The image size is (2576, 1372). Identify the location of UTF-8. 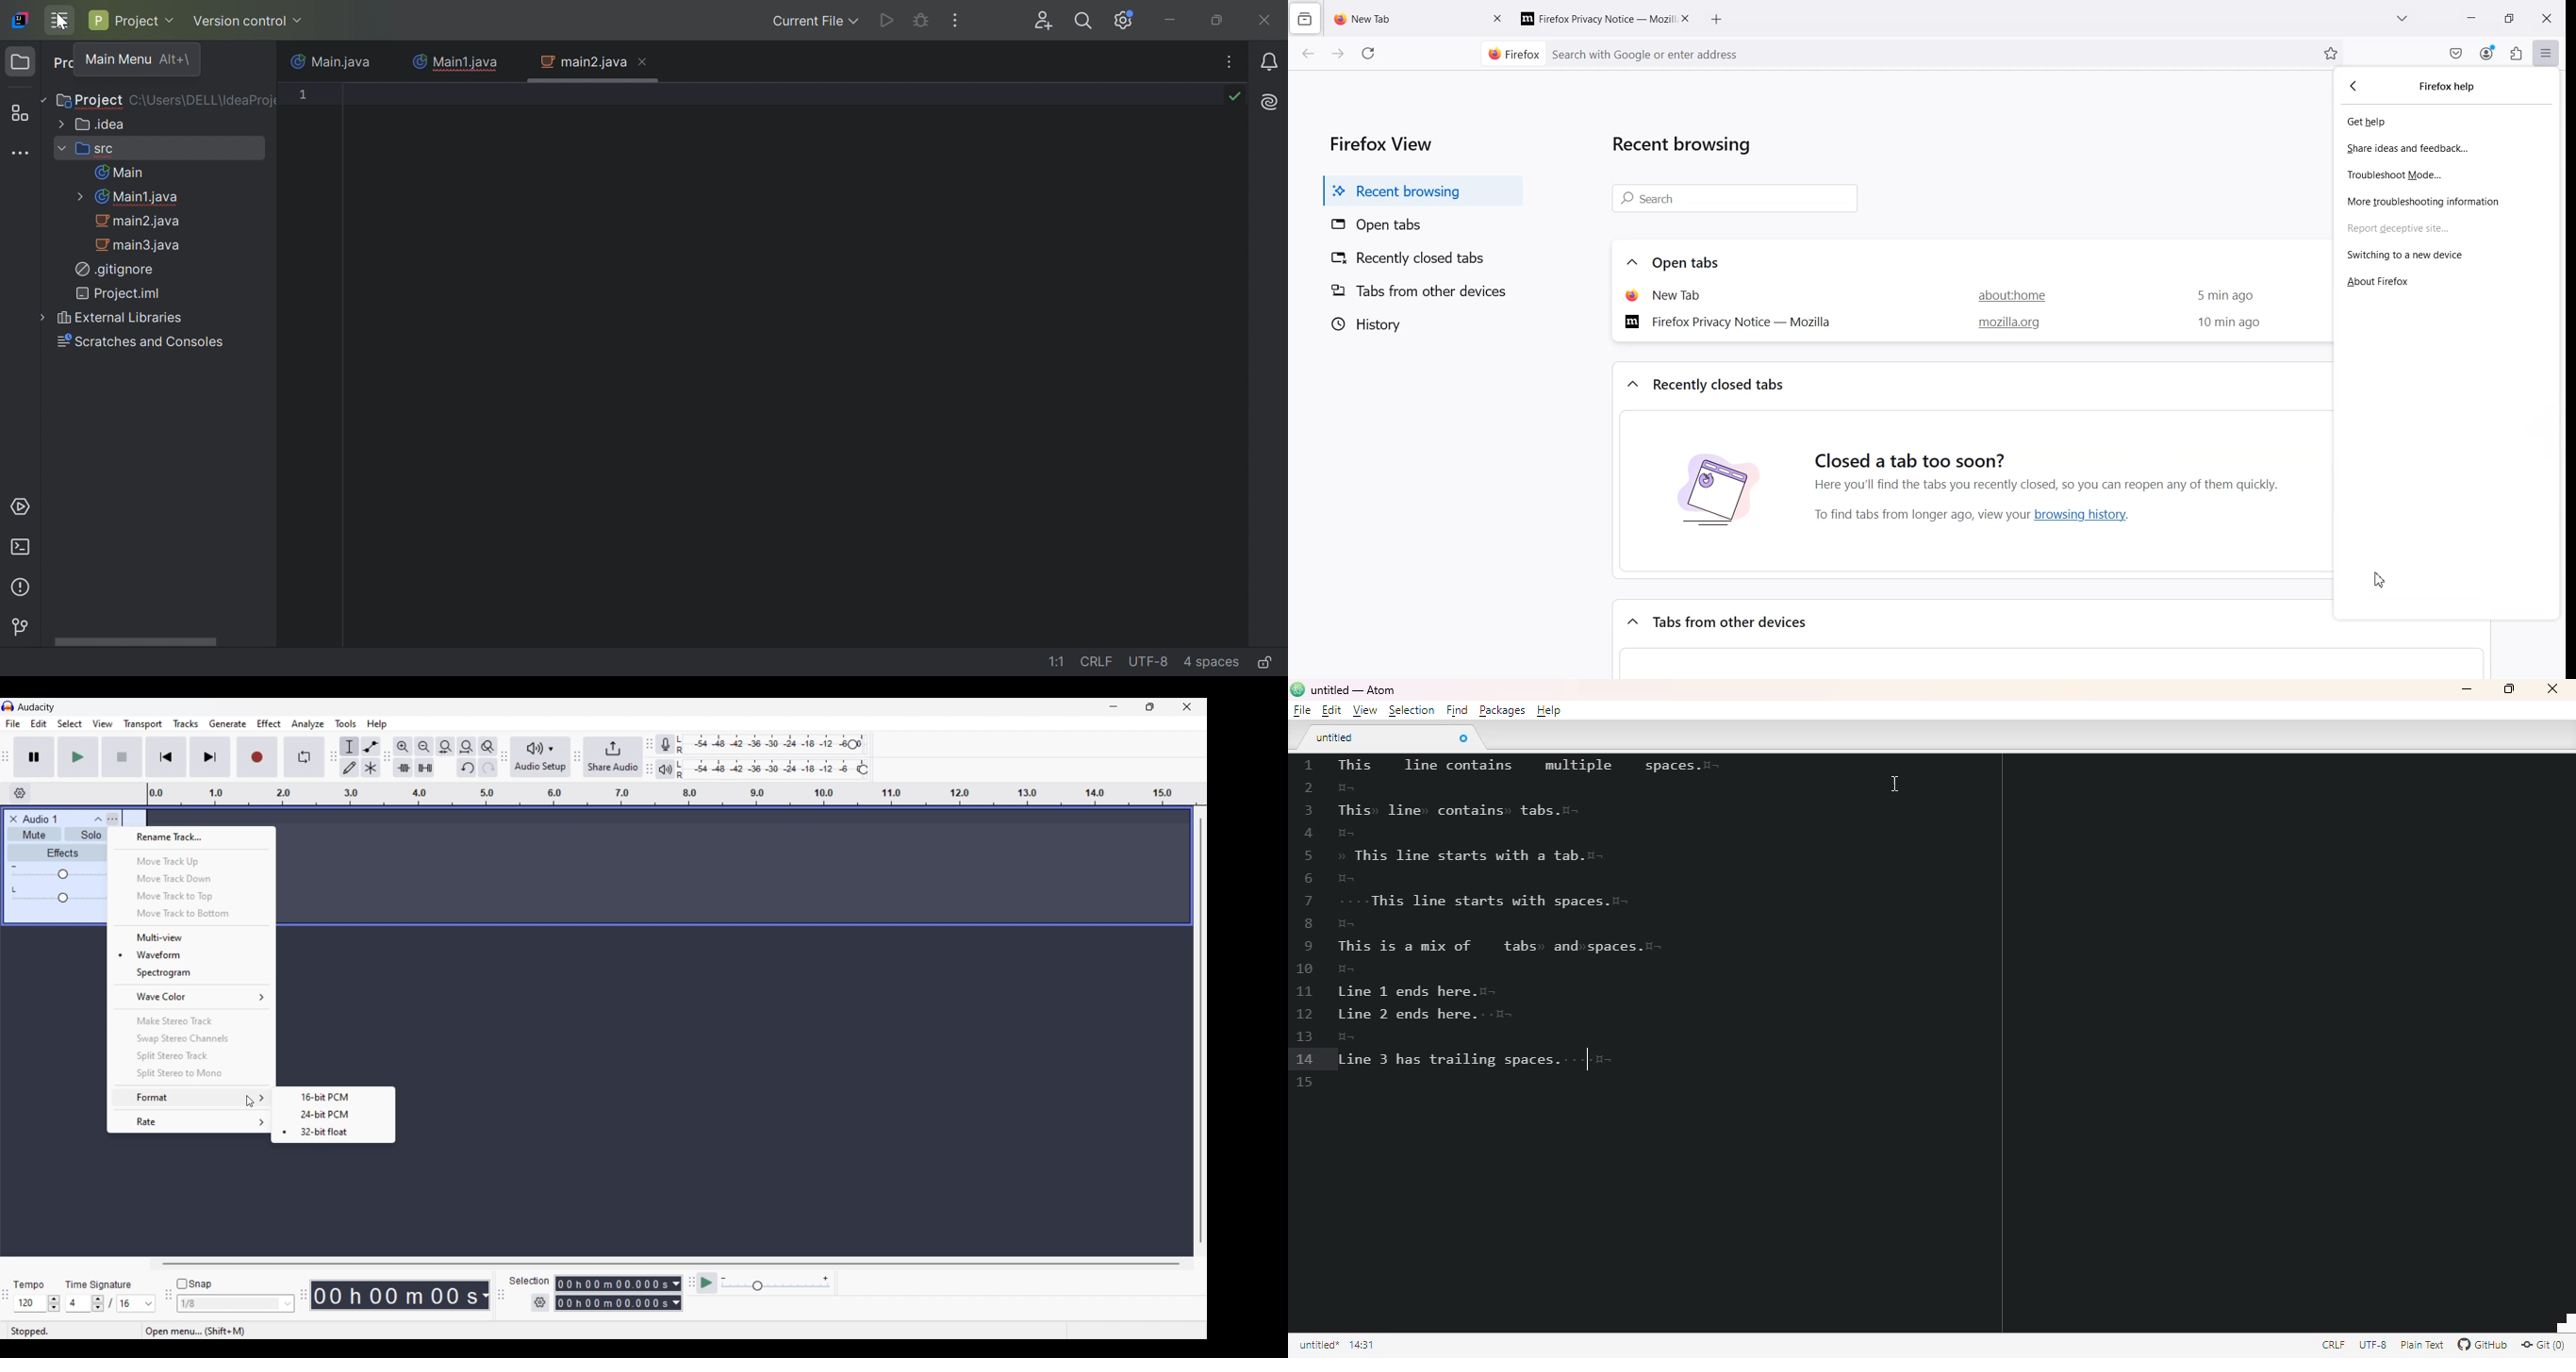
(1150, 662).